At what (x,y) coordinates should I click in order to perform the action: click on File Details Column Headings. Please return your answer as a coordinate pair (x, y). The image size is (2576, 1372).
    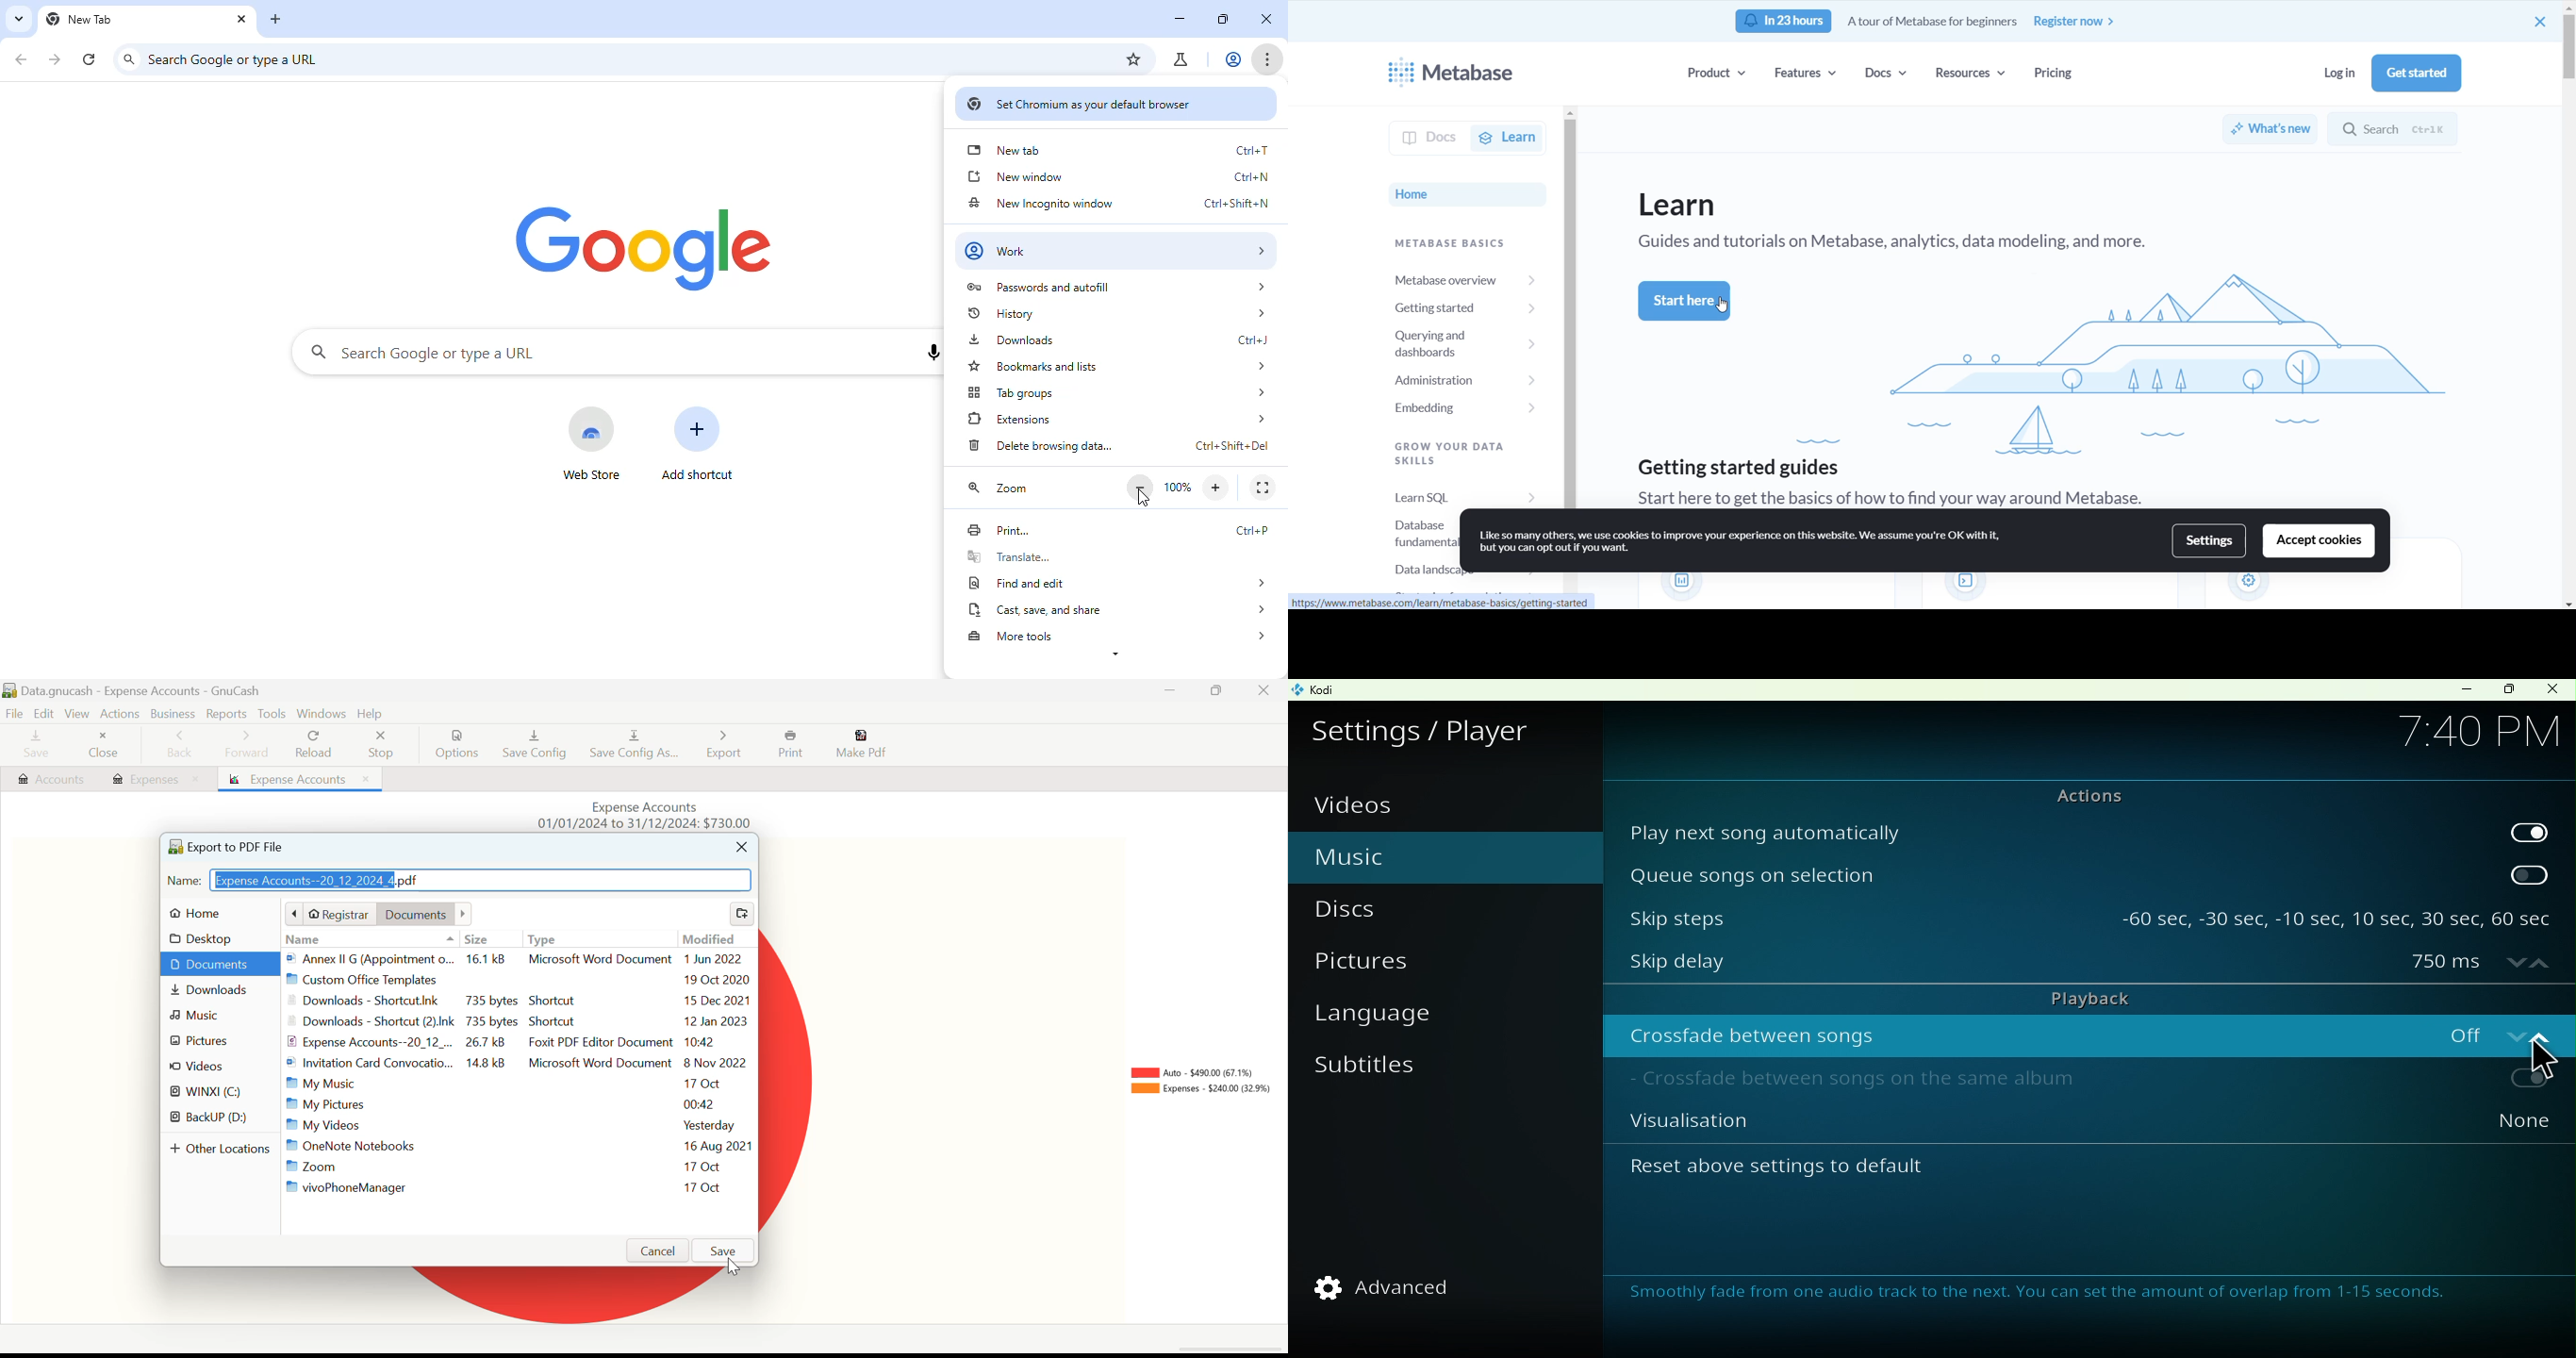
    Looking at the image, I should click on (518, 939).